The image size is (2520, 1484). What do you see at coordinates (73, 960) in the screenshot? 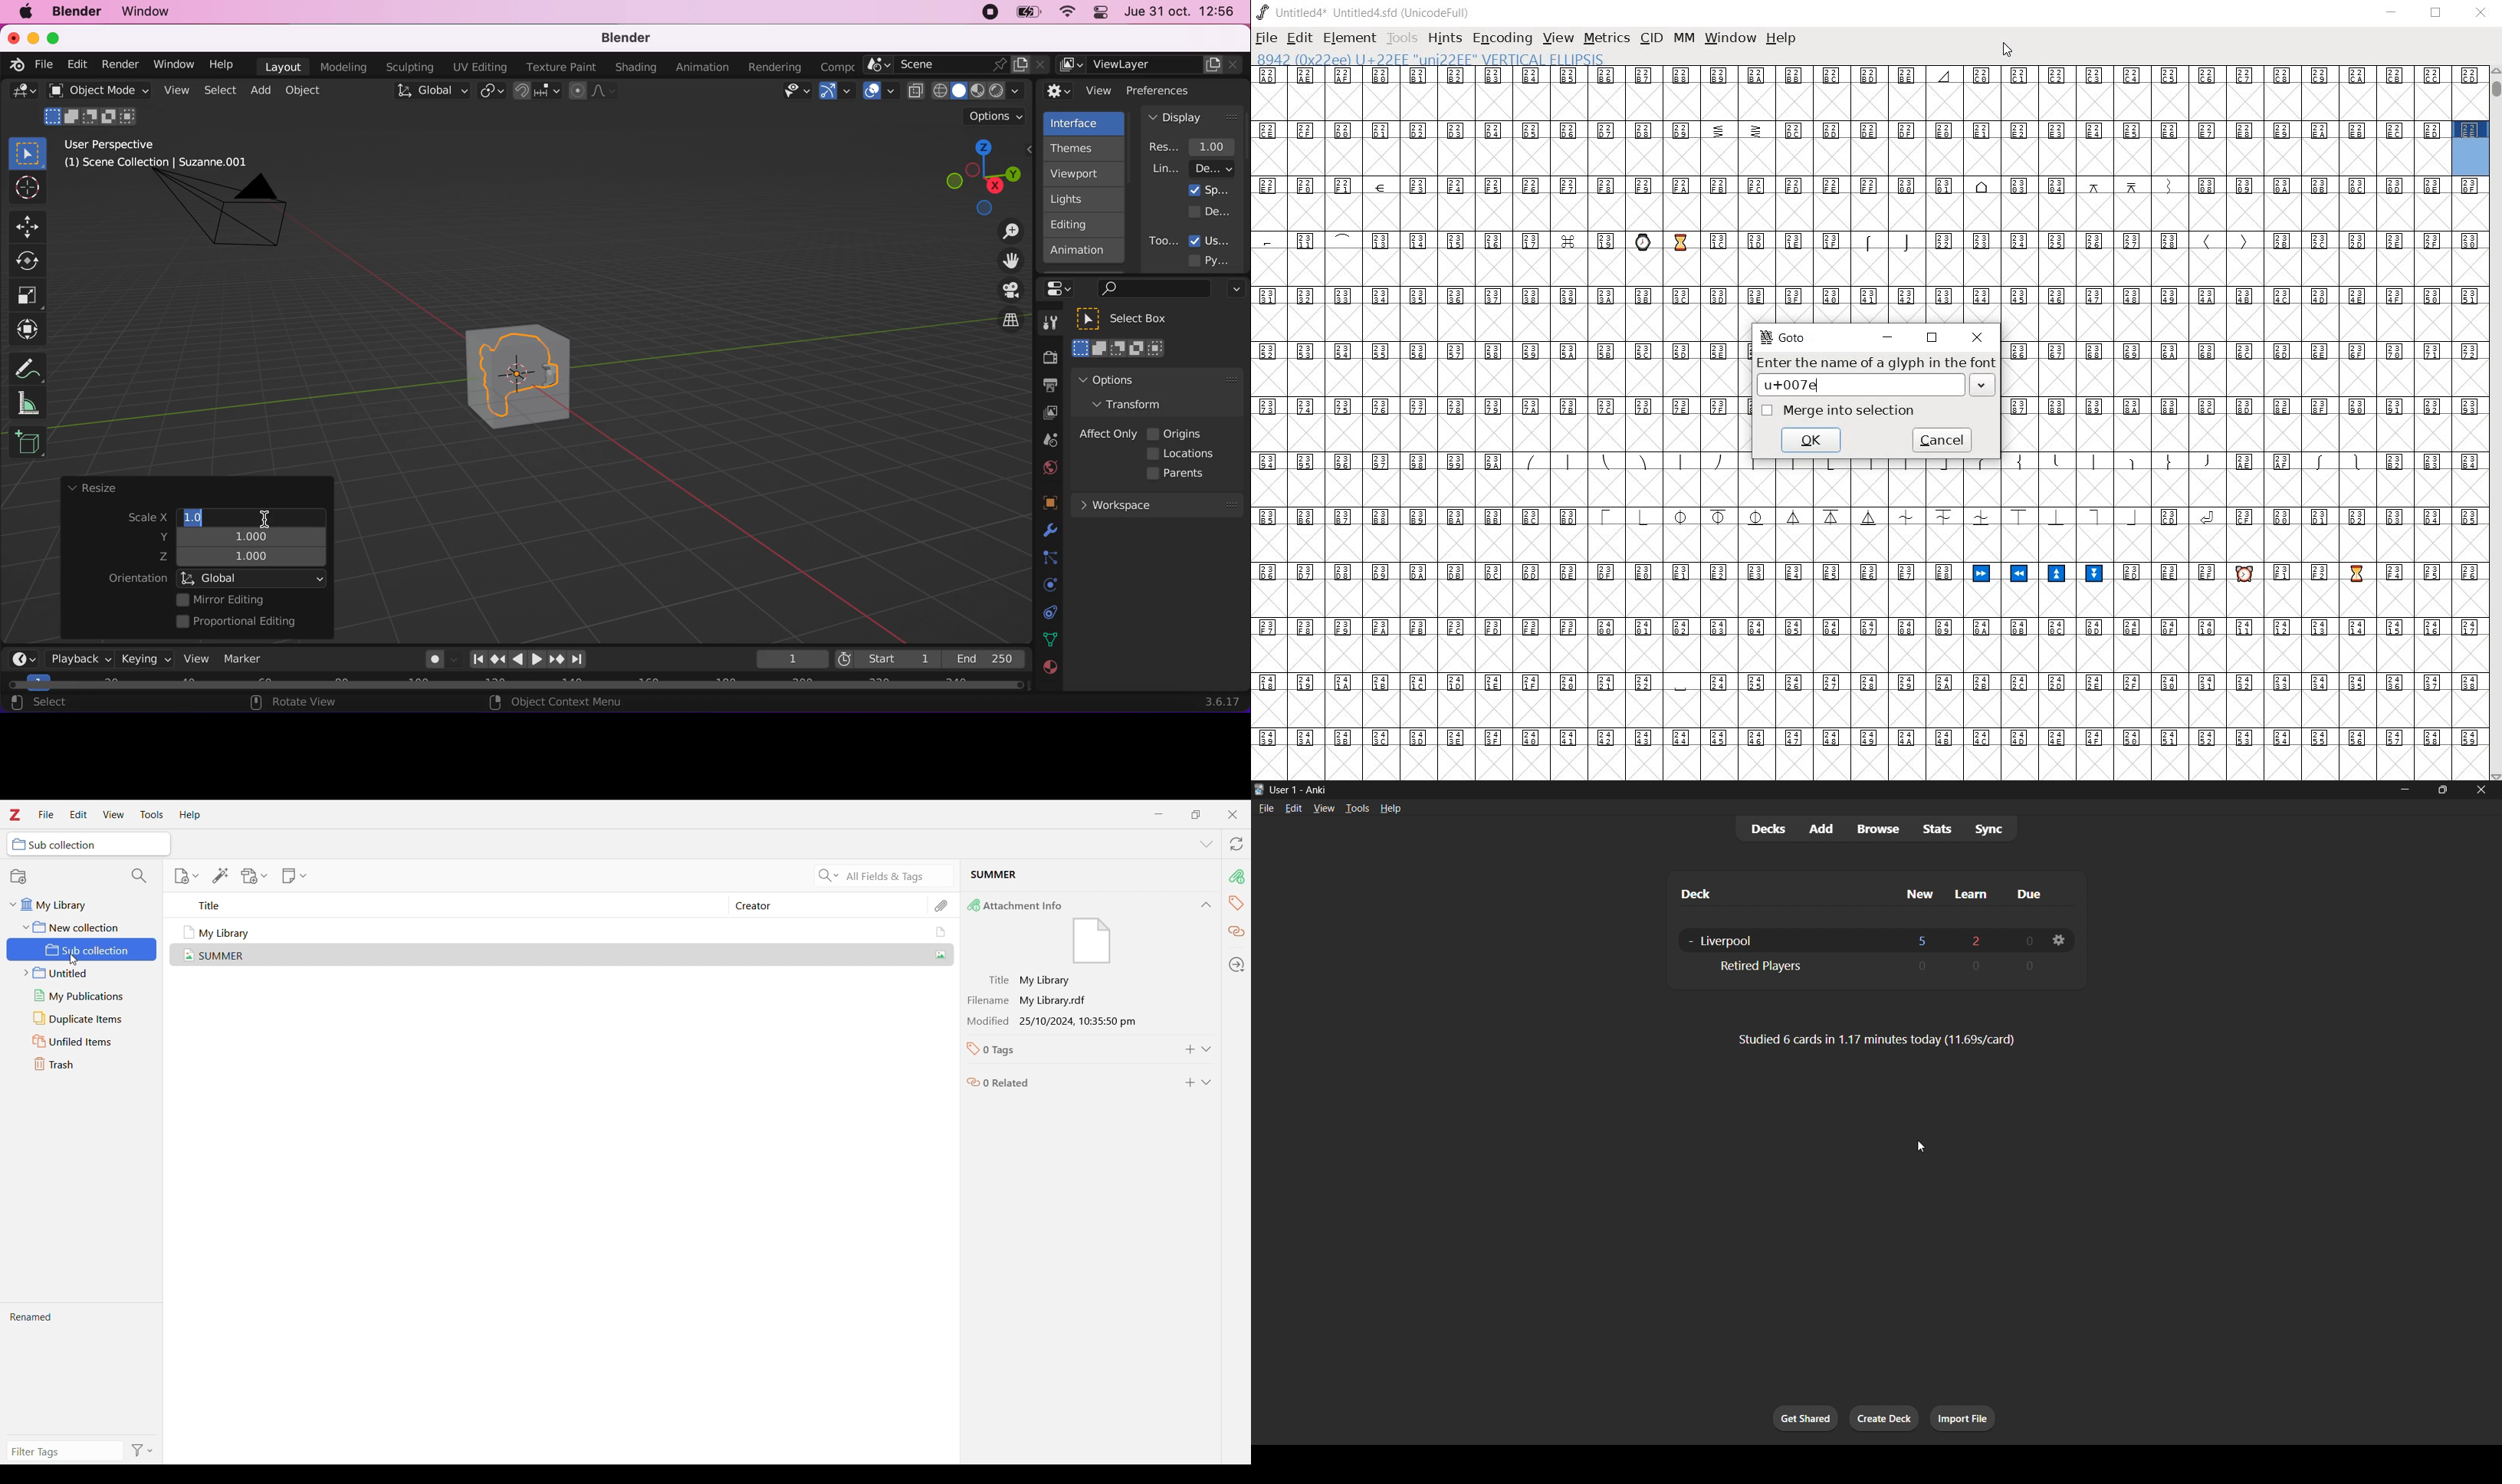
I see `cursor` at bounding box center [73, 960].